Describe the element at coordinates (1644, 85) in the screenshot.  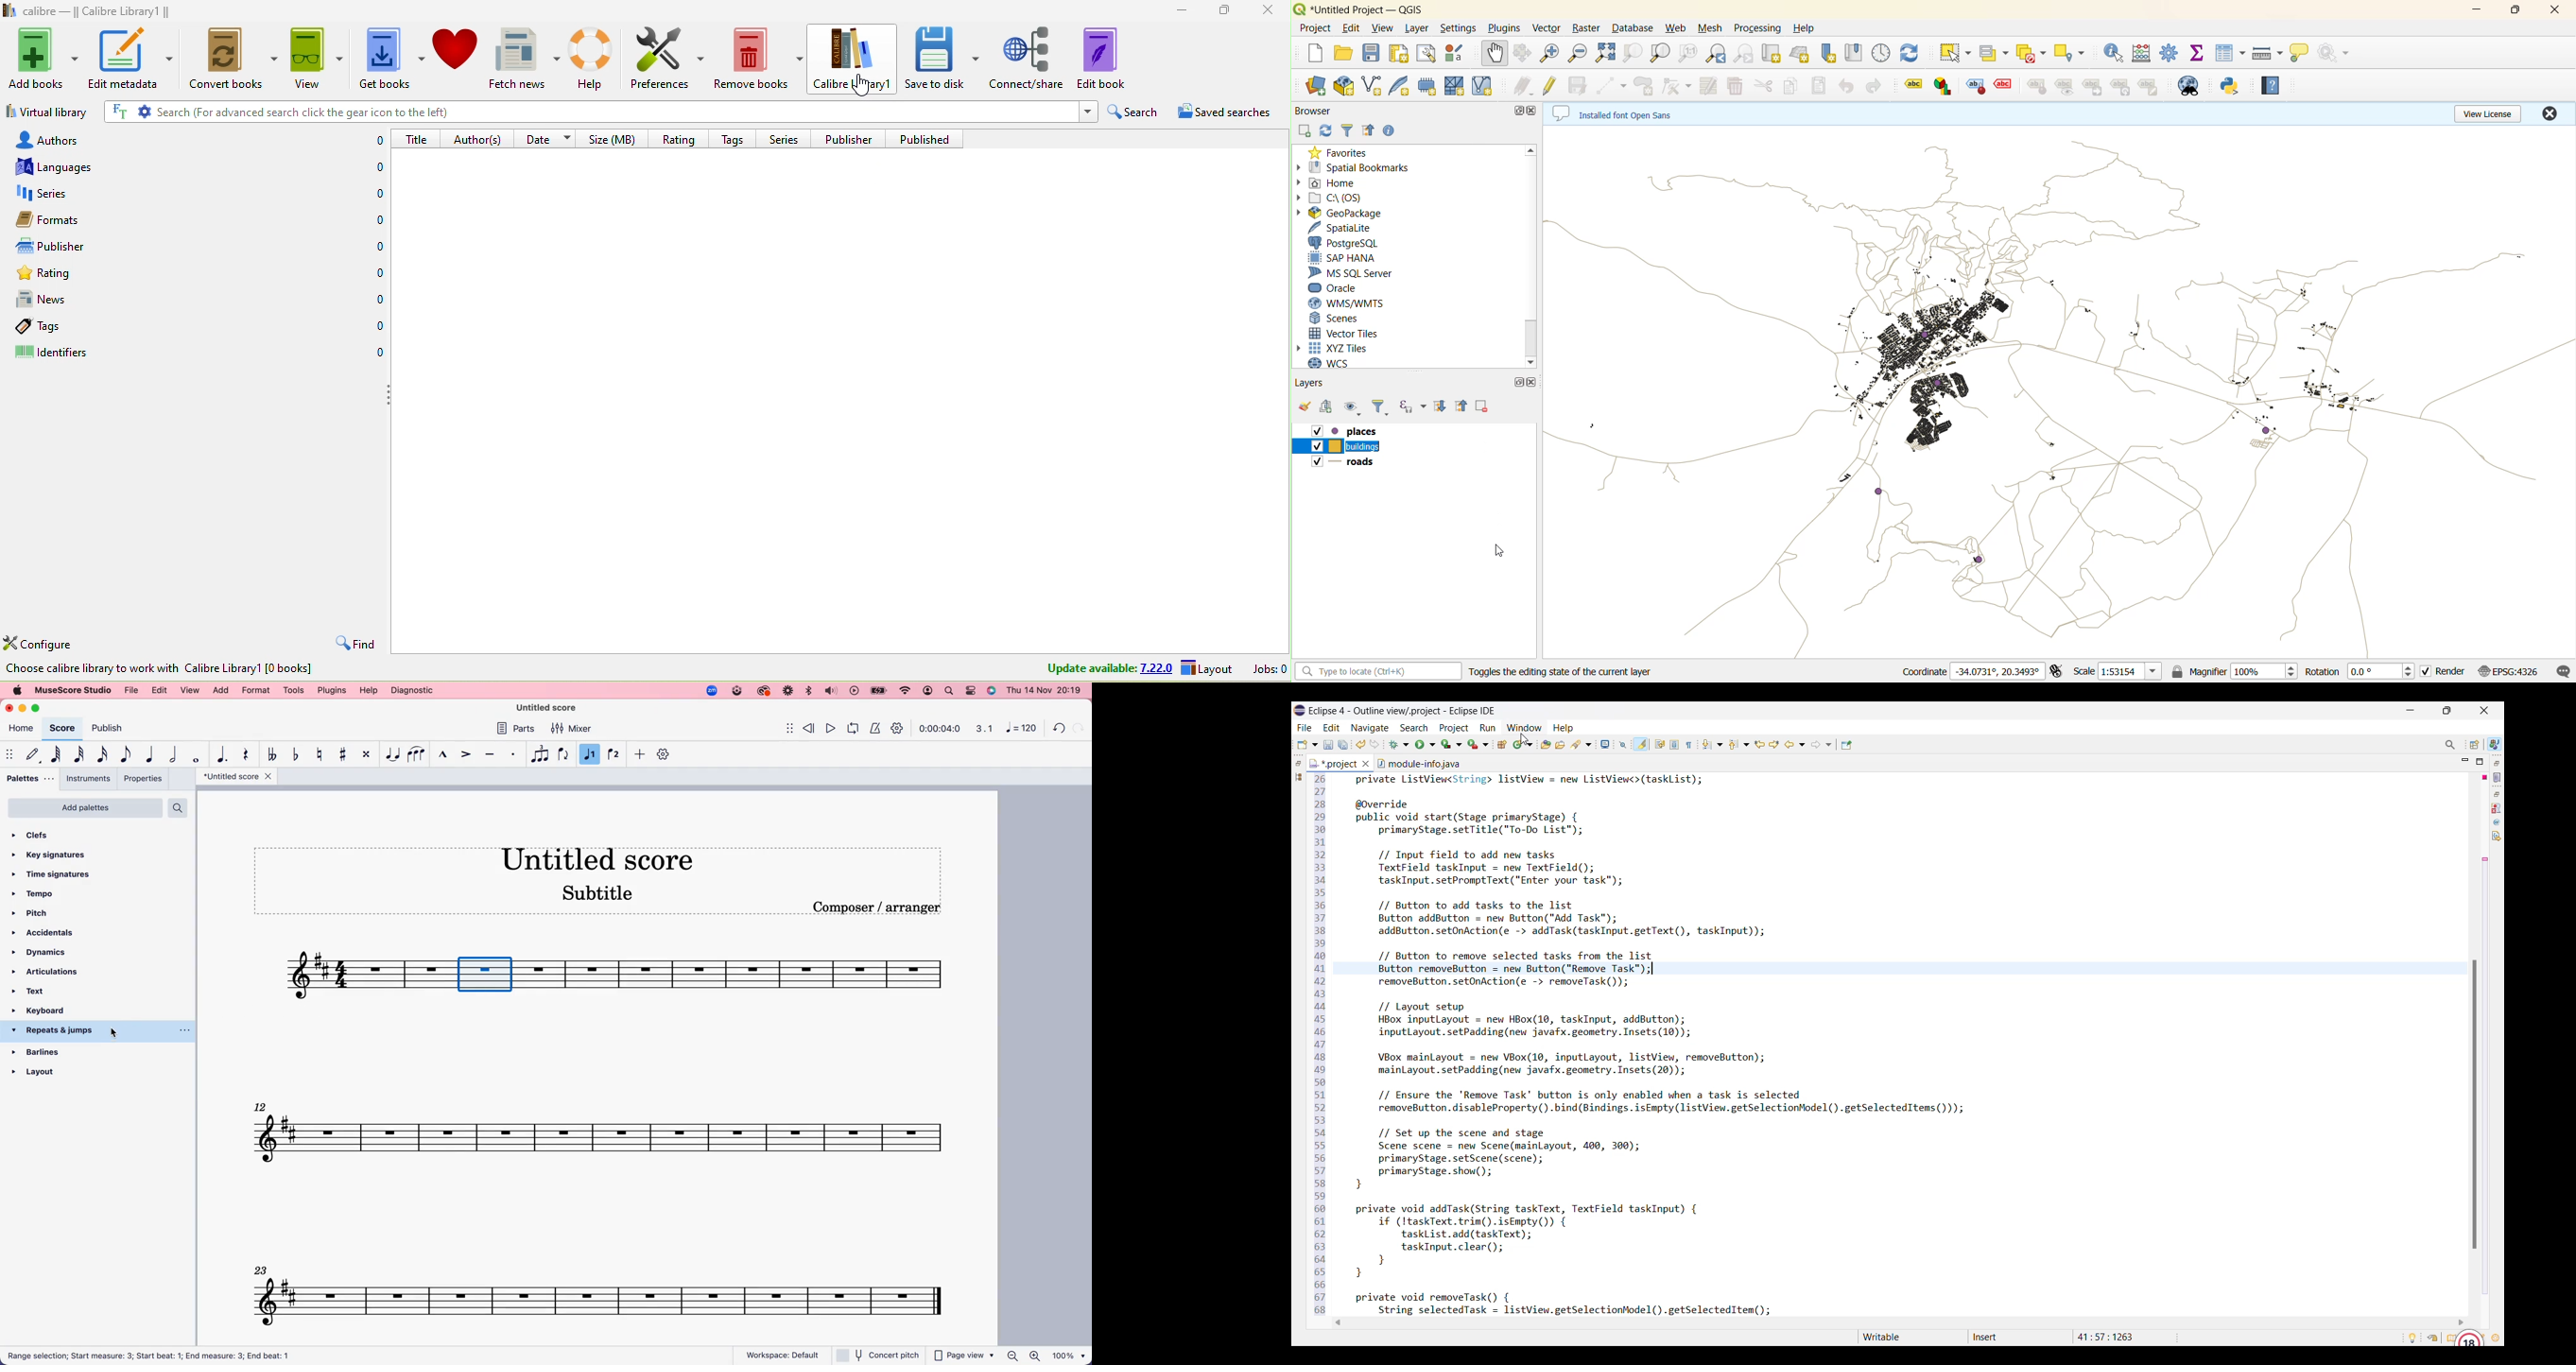
I see `add polygon` at that location.